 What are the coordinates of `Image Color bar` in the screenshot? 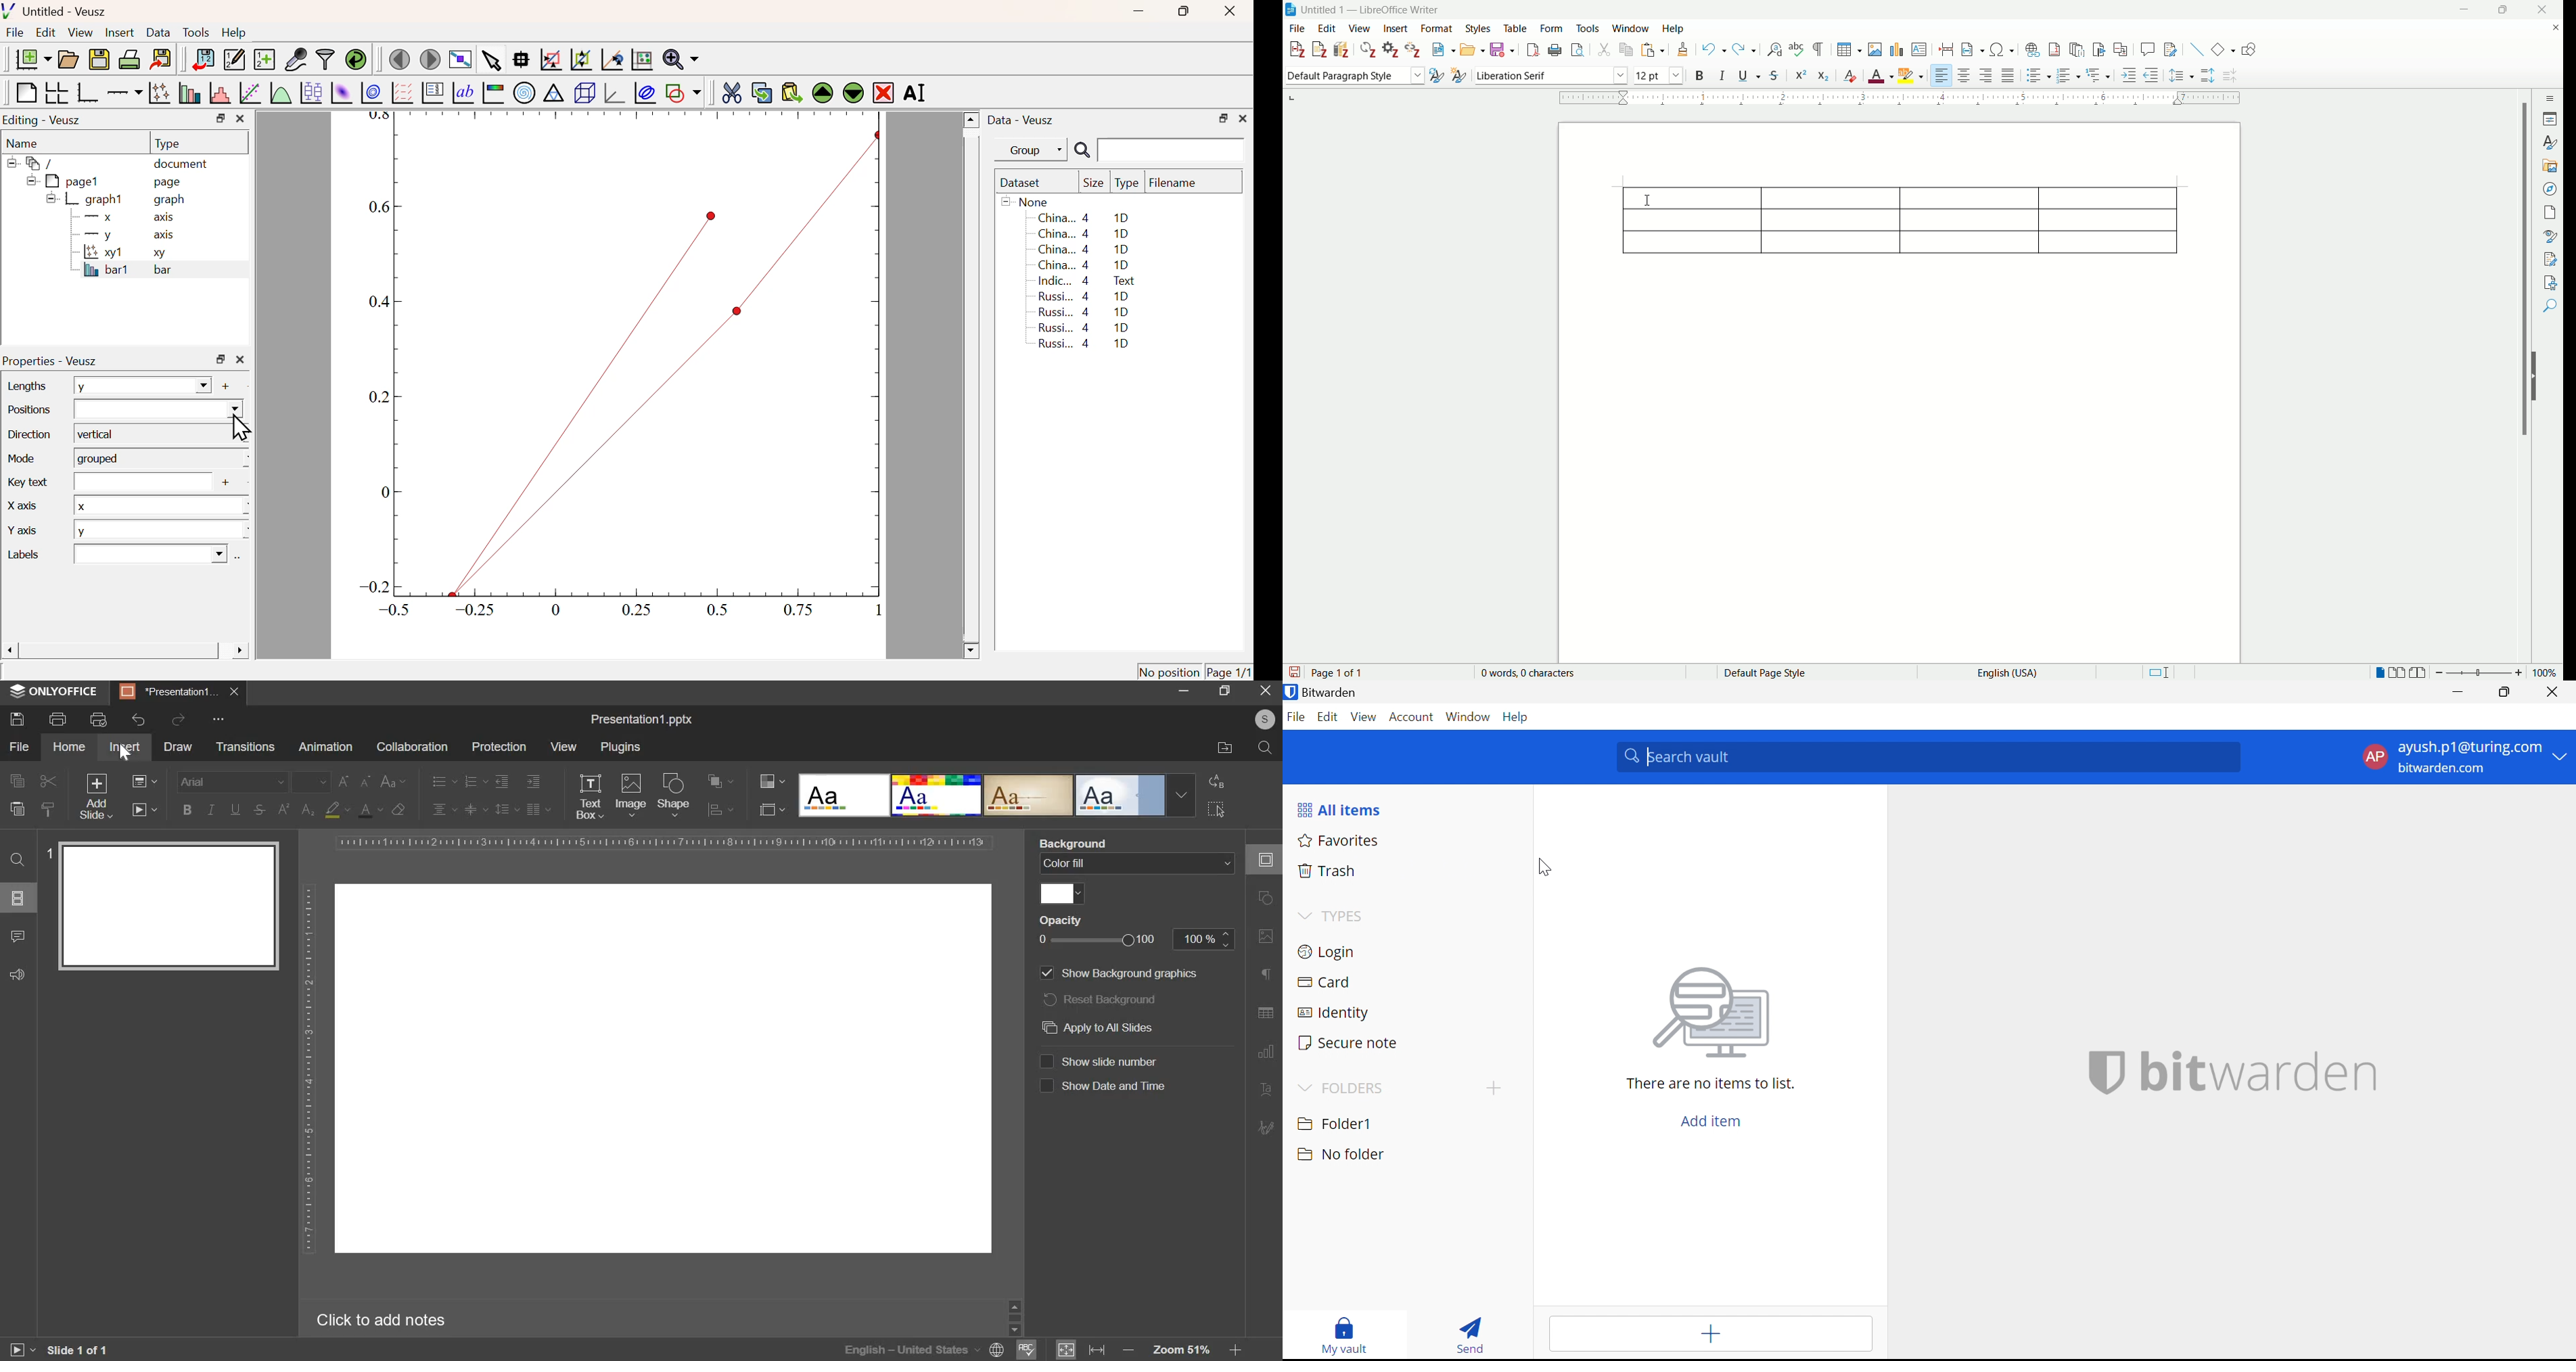 It's located at (494, 93).